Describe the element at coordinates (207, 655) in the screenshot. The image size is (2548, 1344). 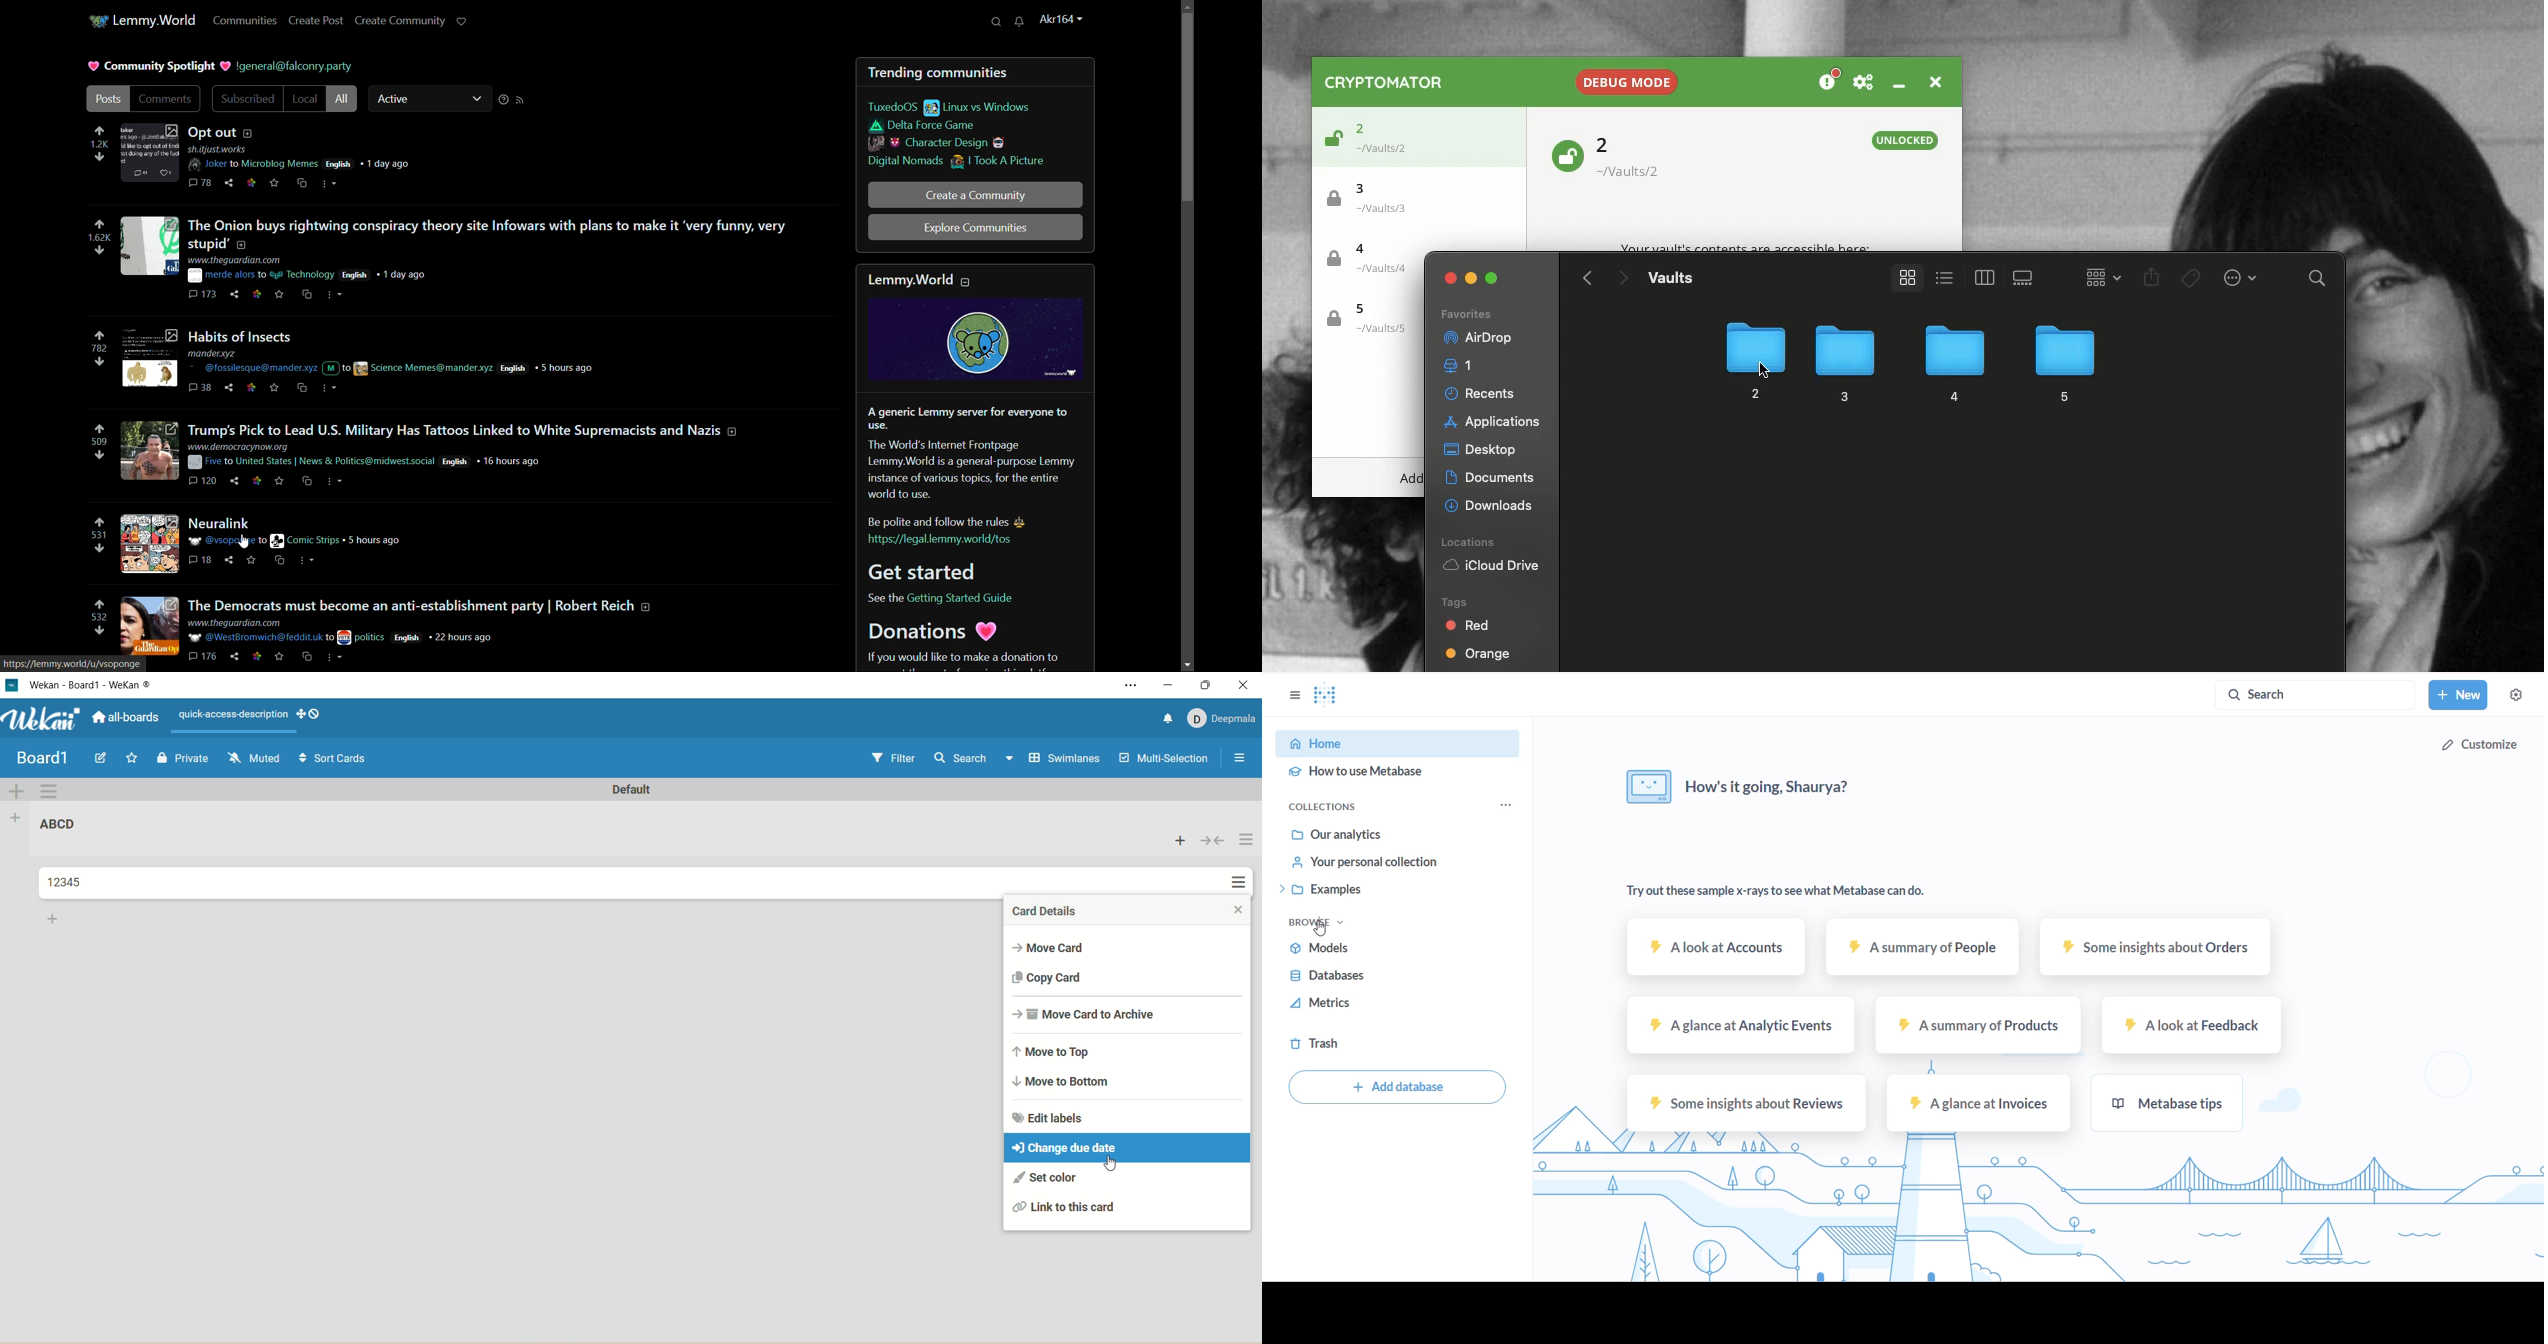
I see `comments` at that location.